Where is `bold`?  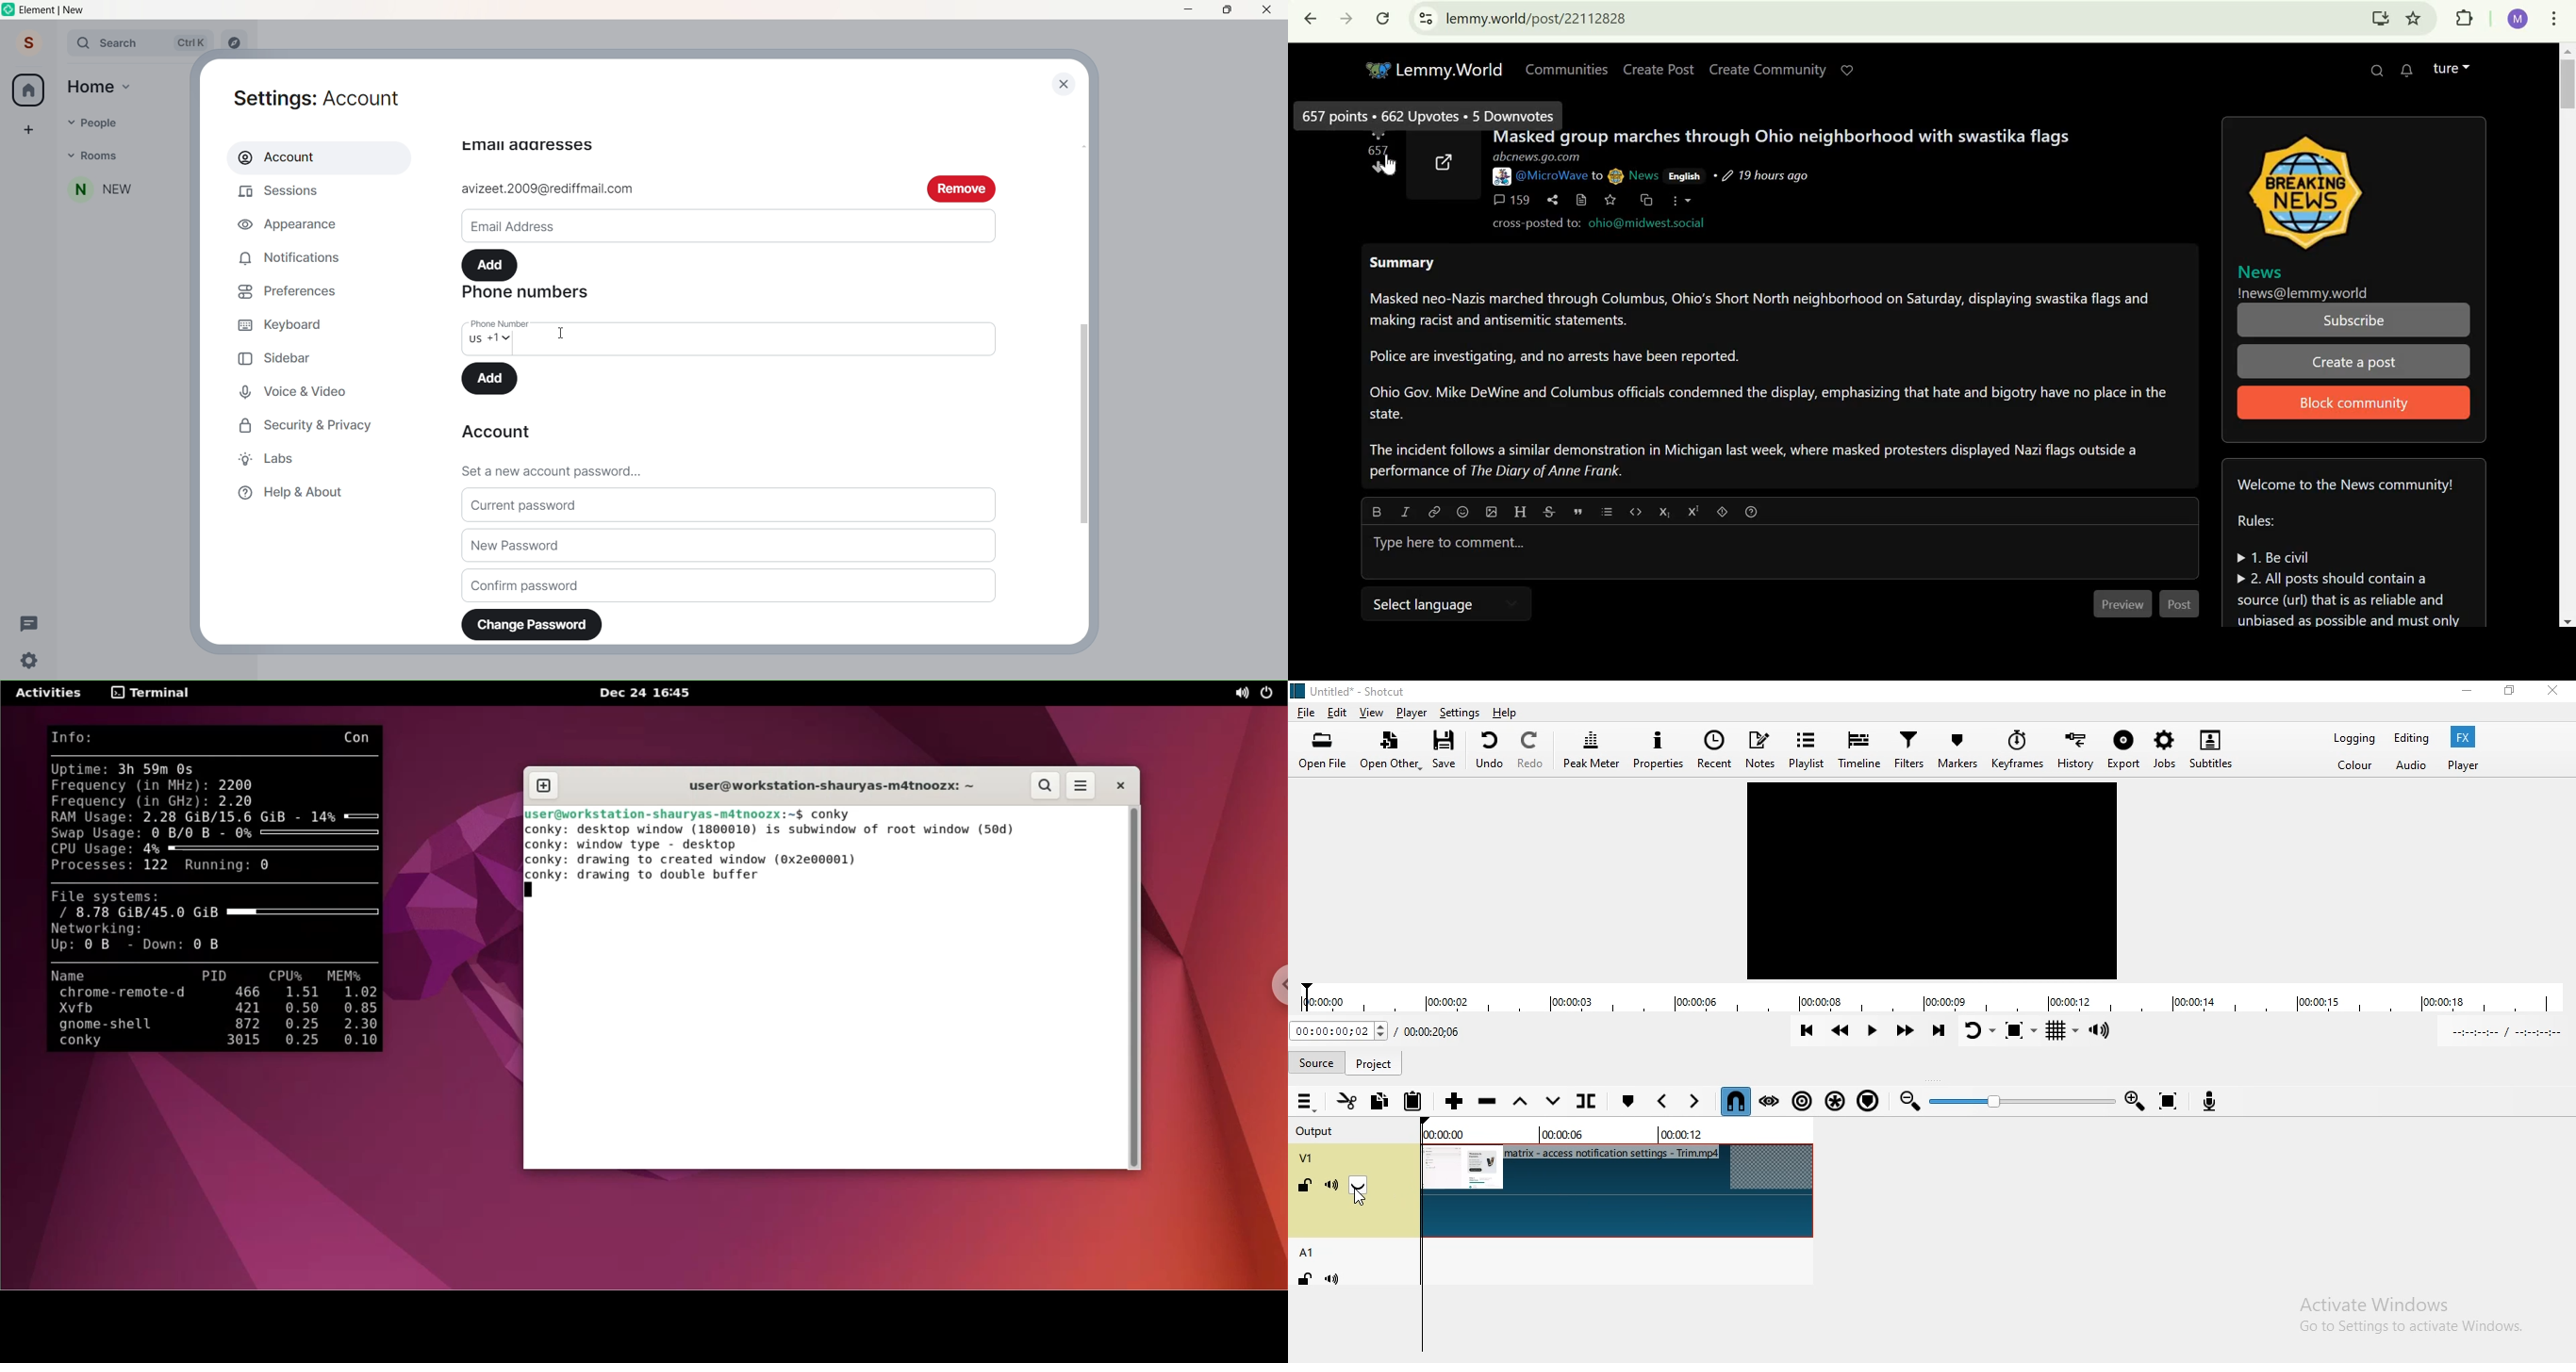 bold is located at coordinates (1375, 512).